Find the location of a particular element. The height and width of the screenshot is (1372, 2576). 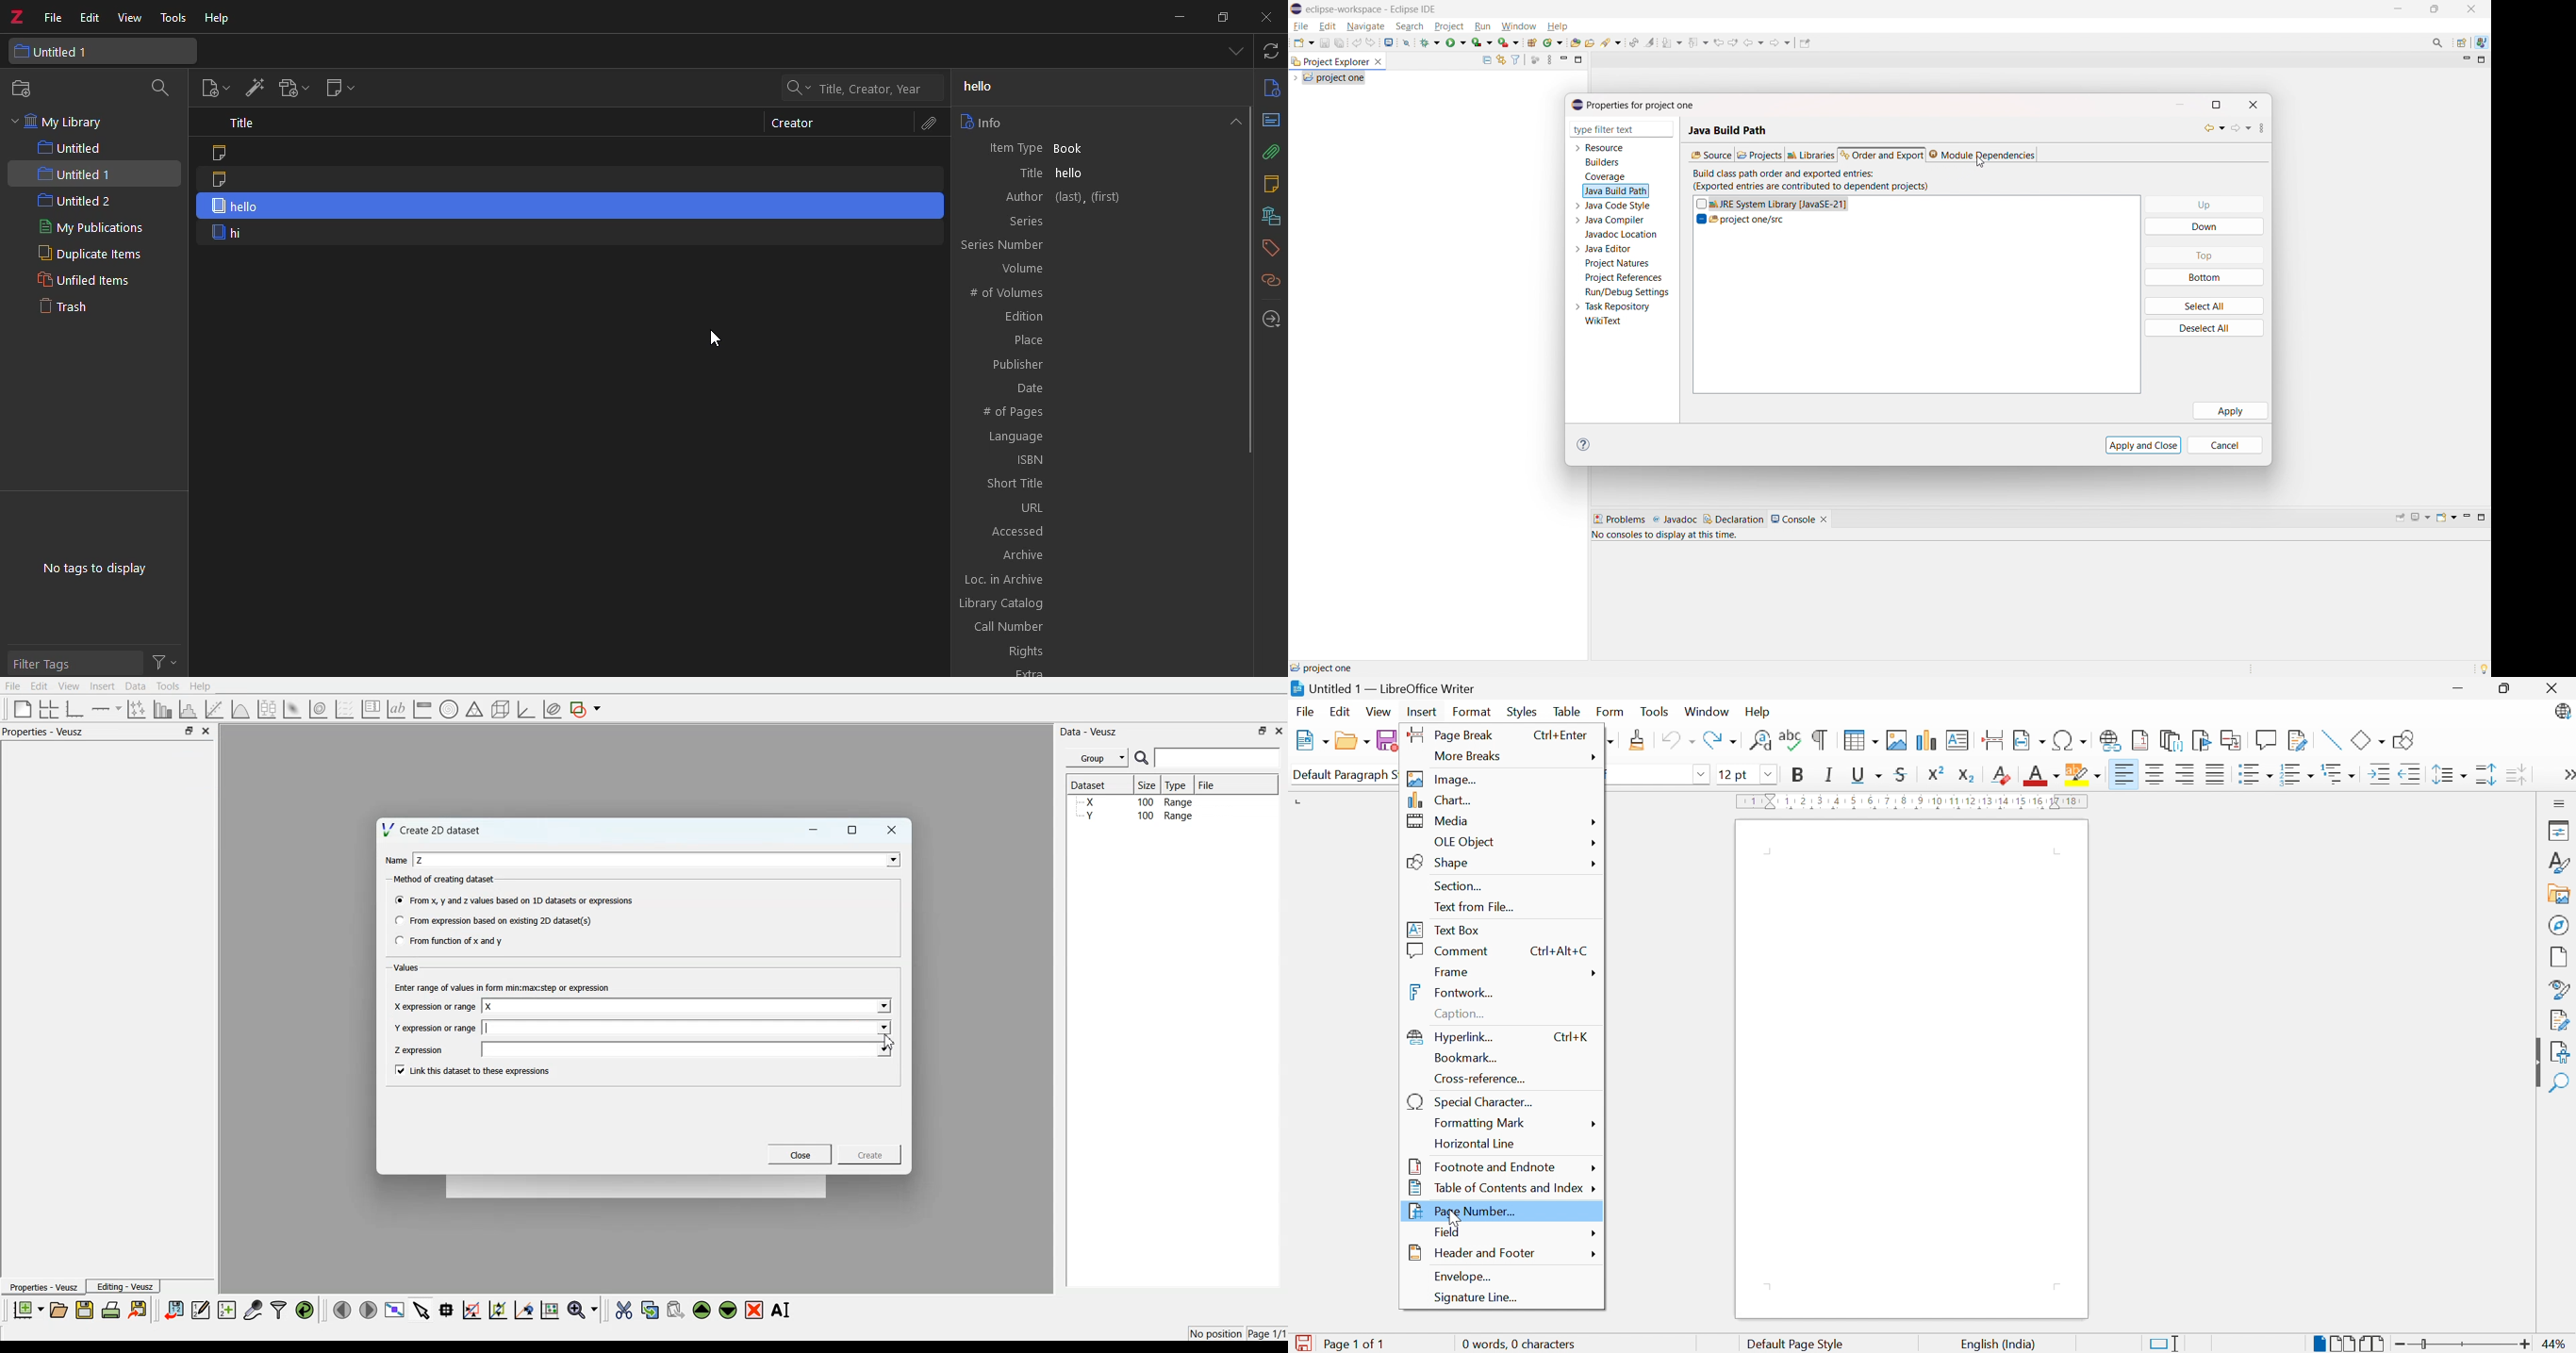

Find is located at coordinates (2561, 1084).